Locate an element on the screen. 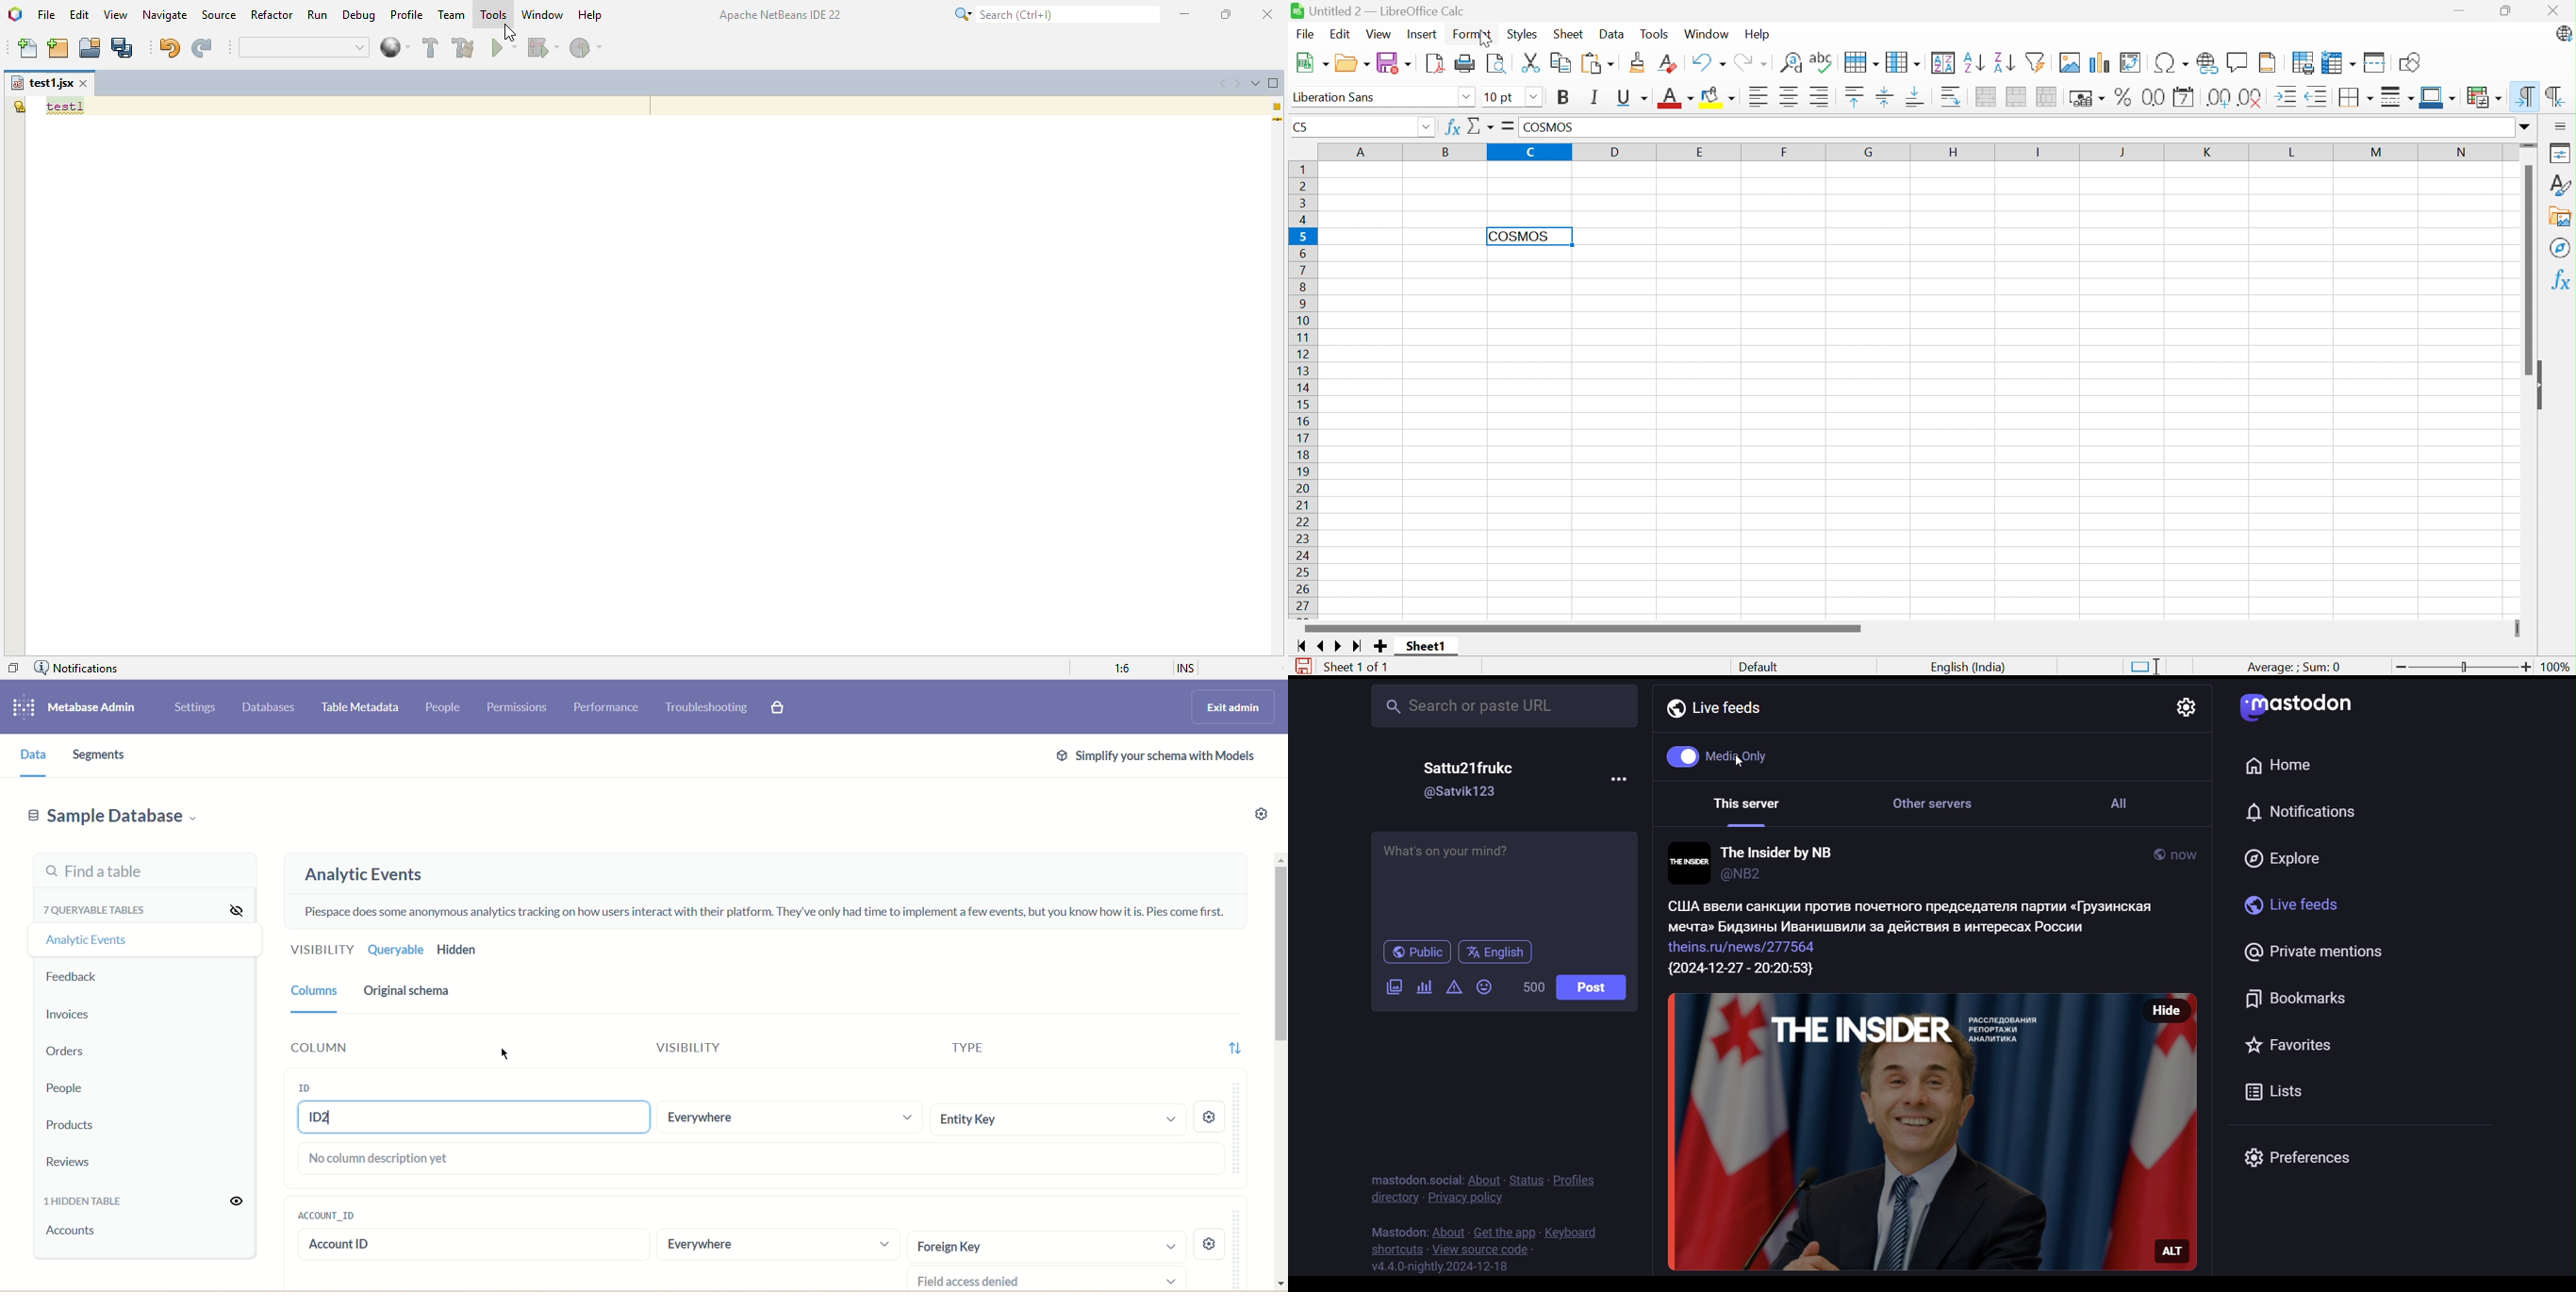  Border Color is located at coordinates (2438, 97).